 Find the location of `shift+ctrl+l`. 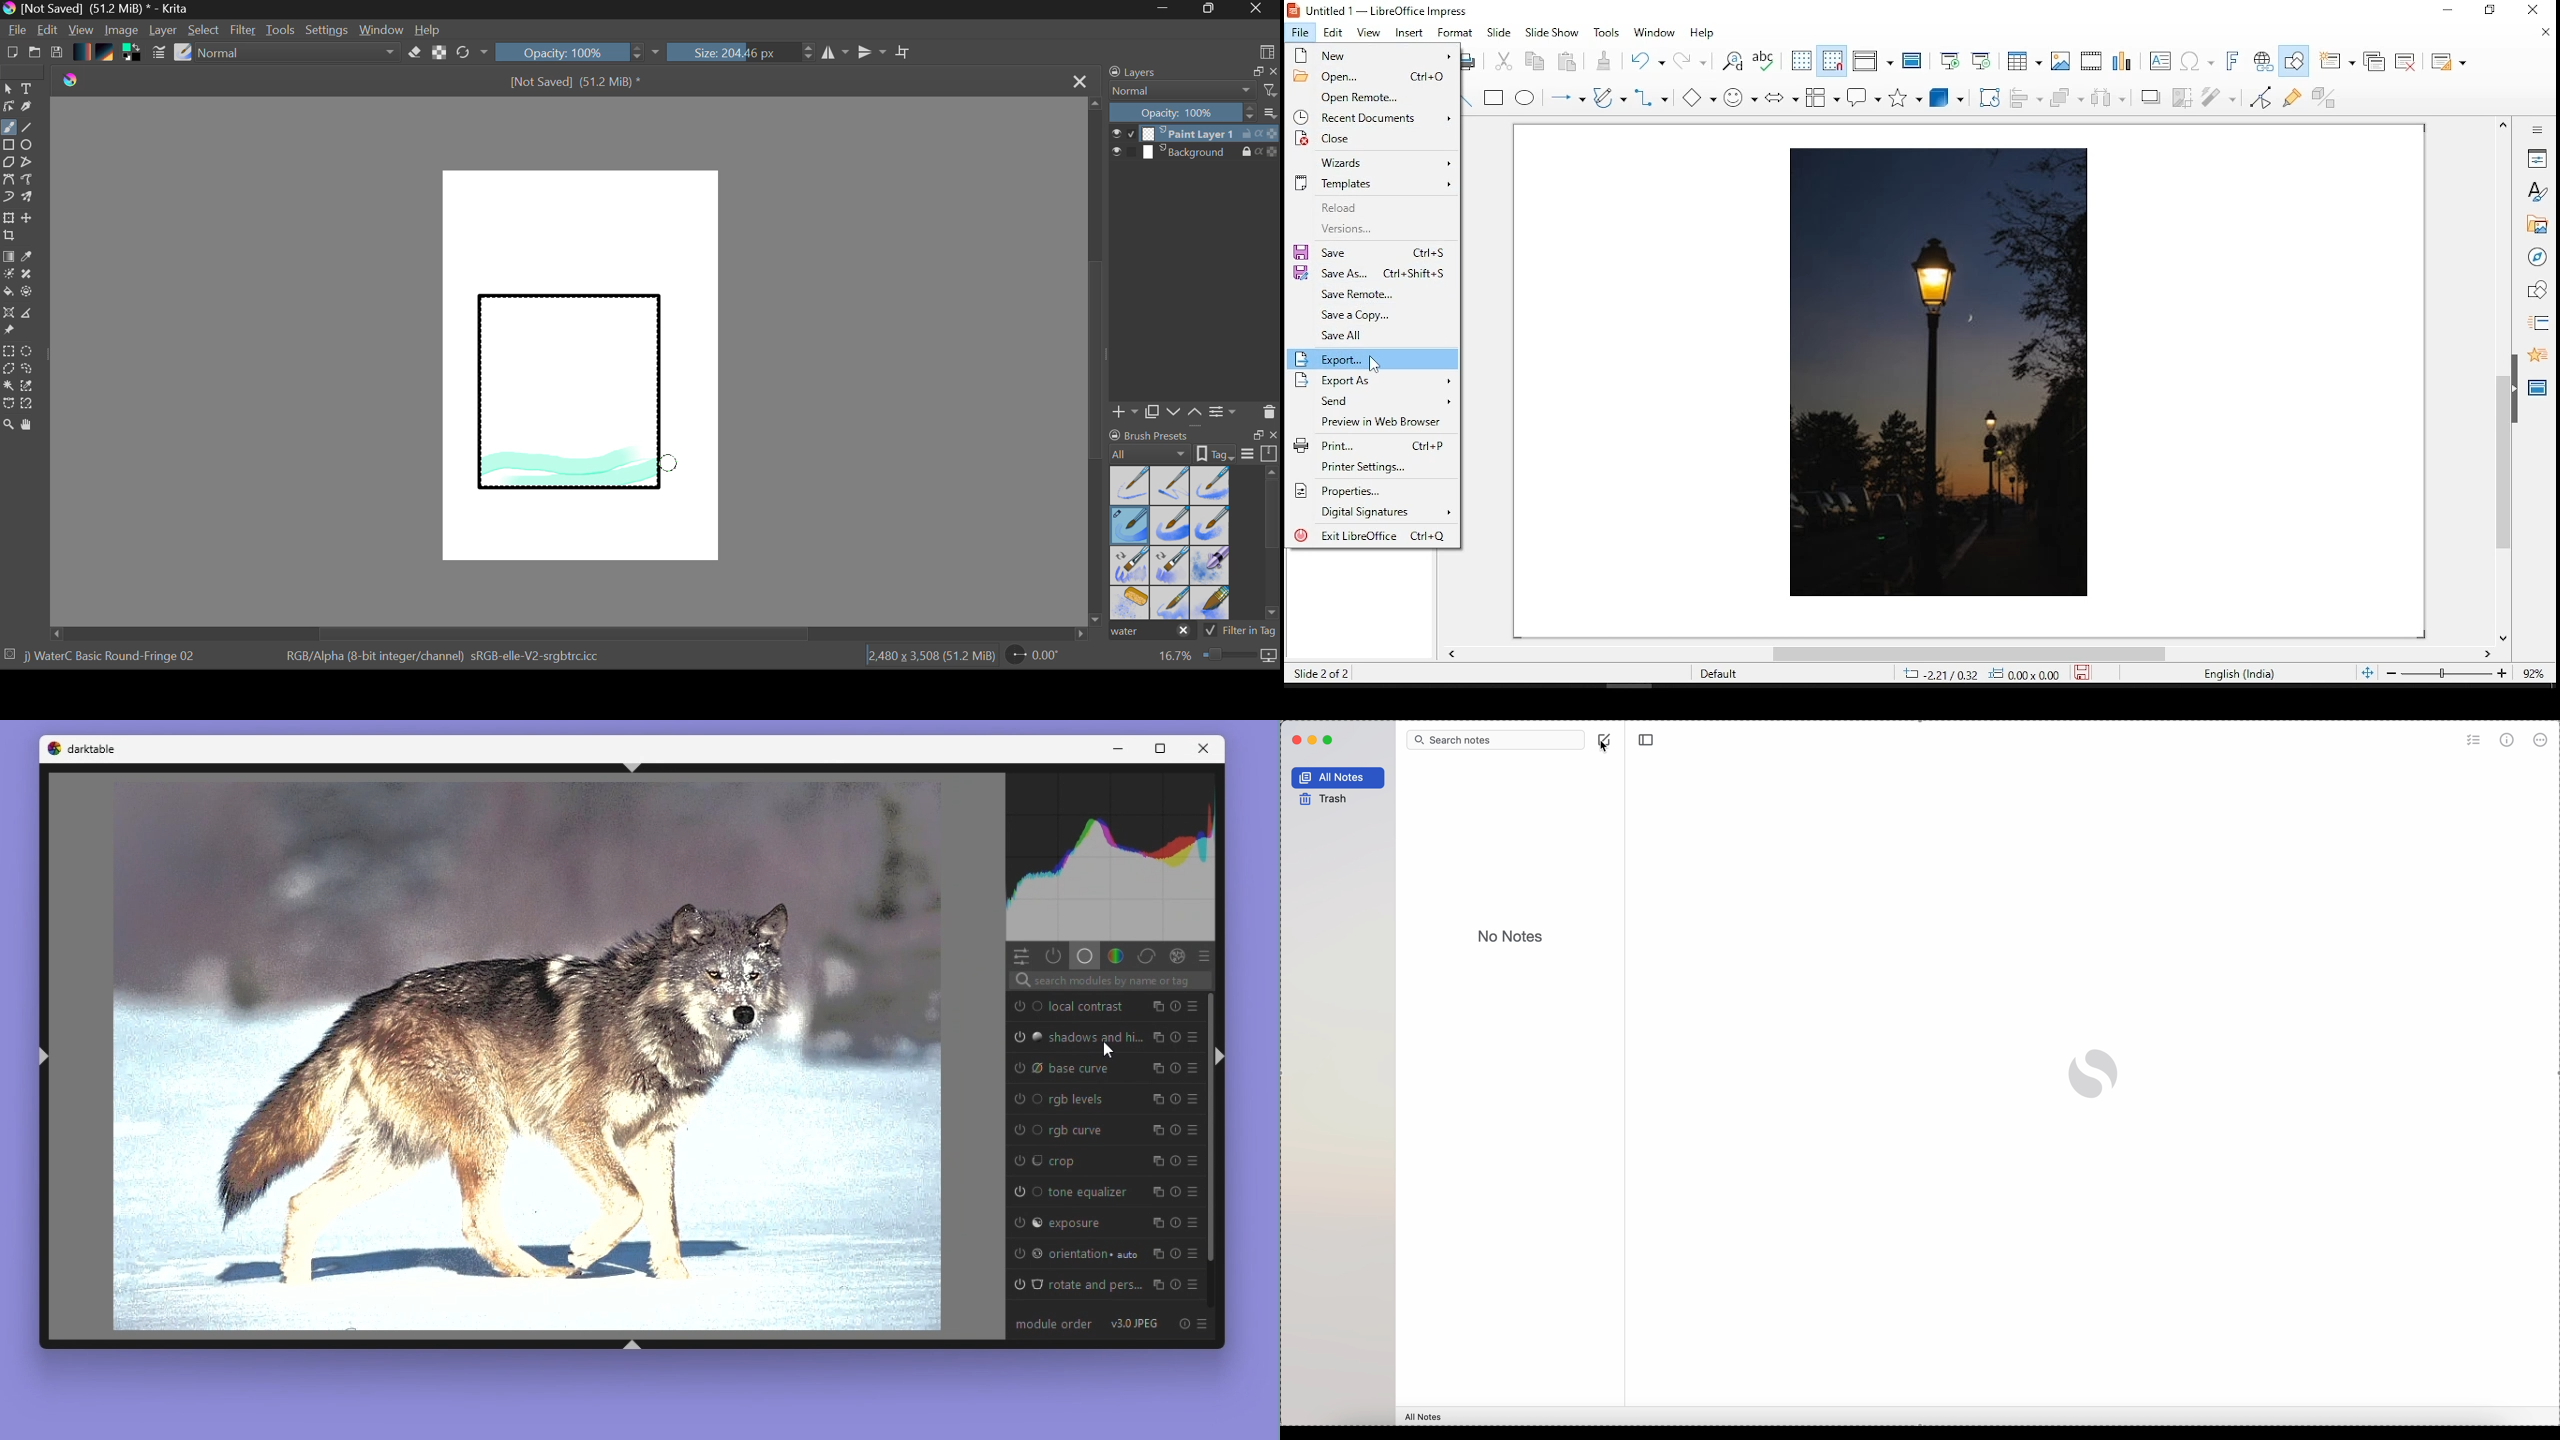

shift+ctrl+l is located at coordinates (41, 1060).